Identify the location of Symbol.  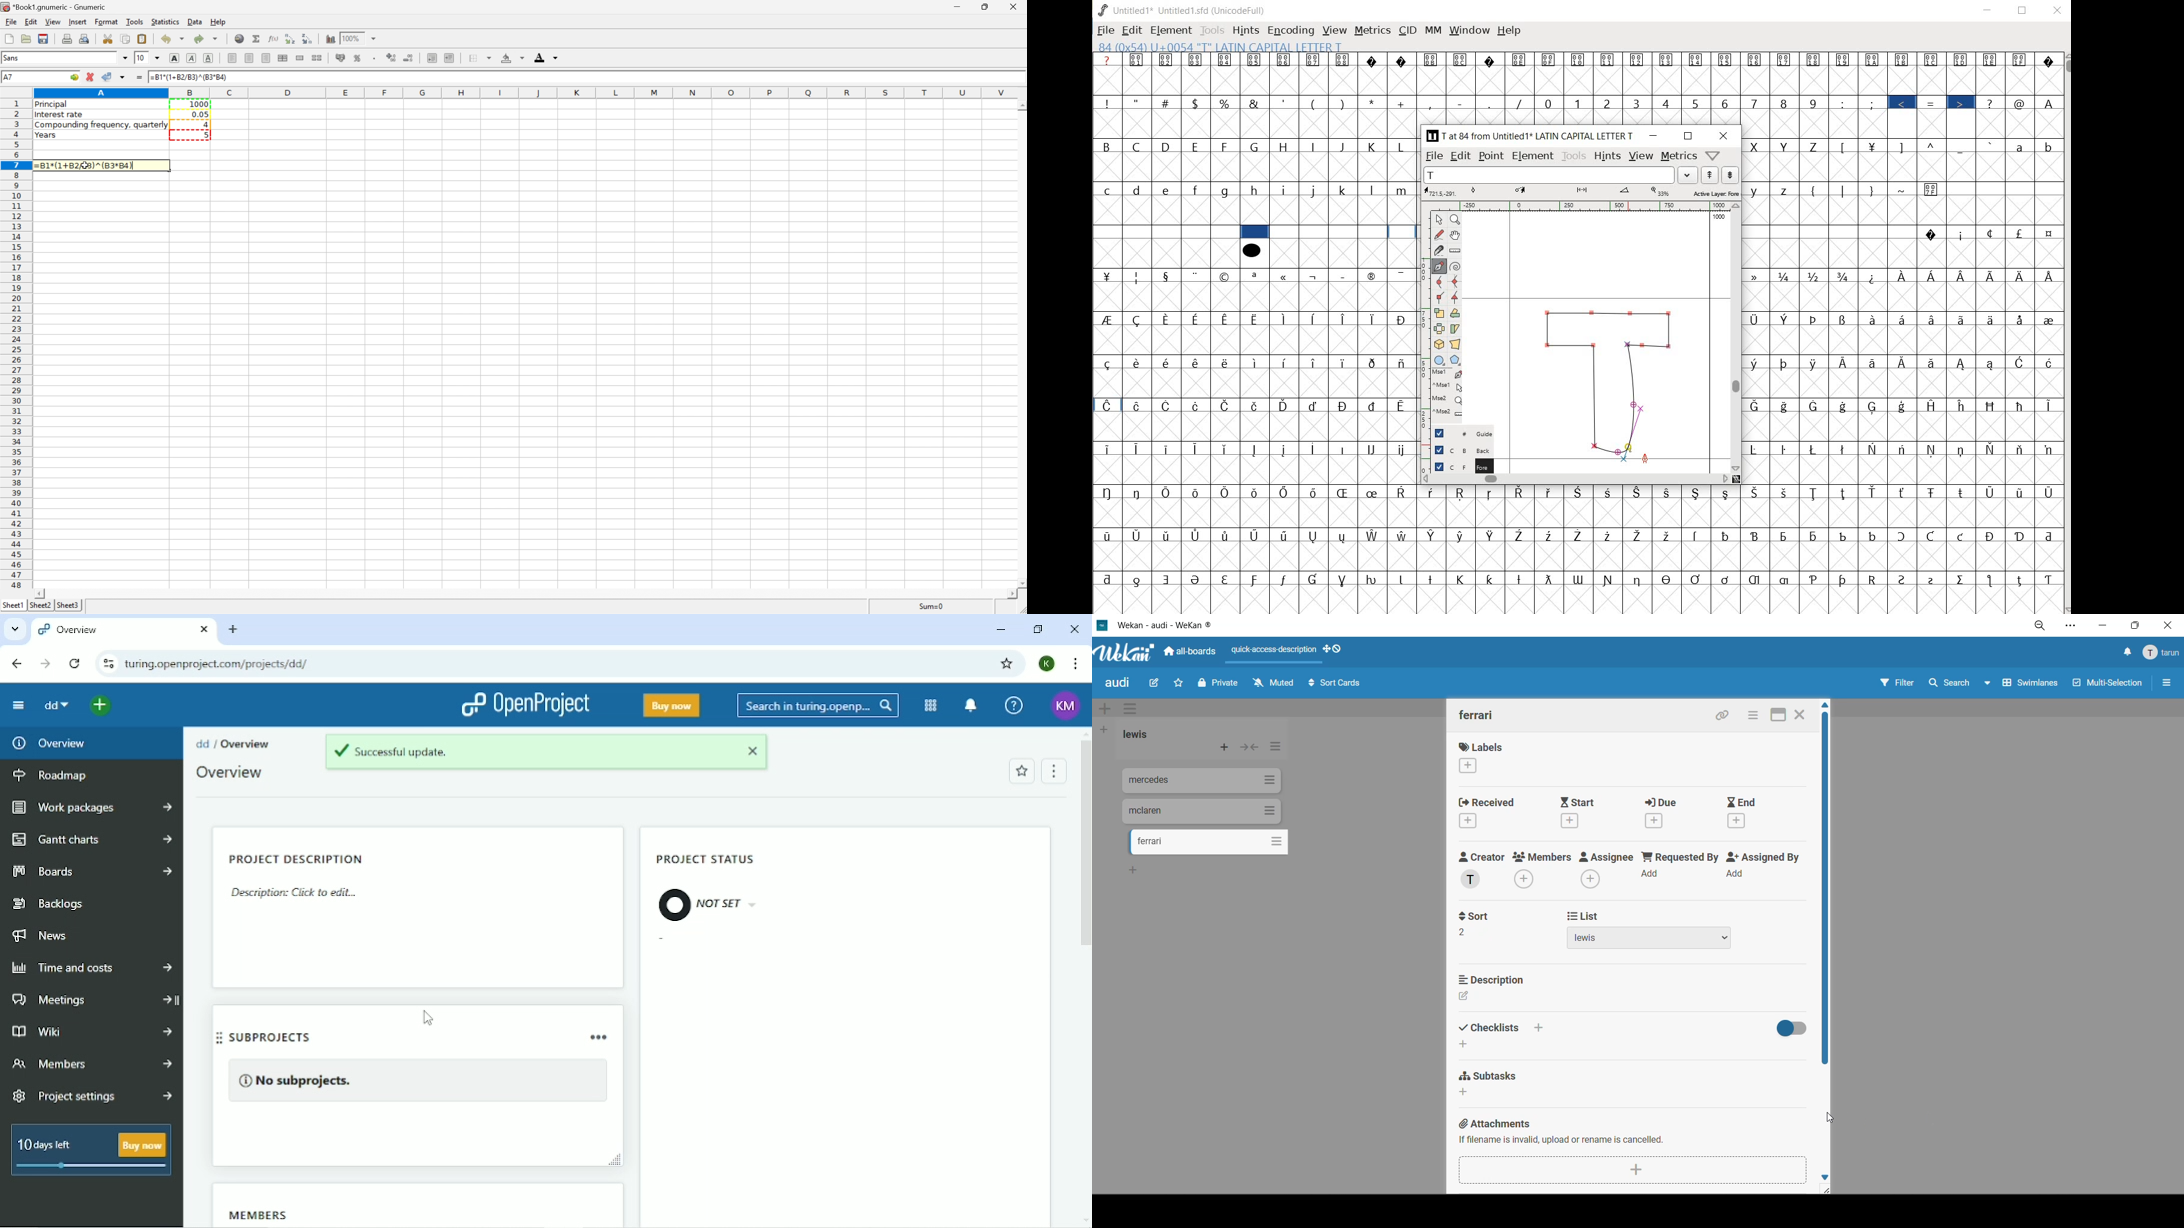
(1284, 491).